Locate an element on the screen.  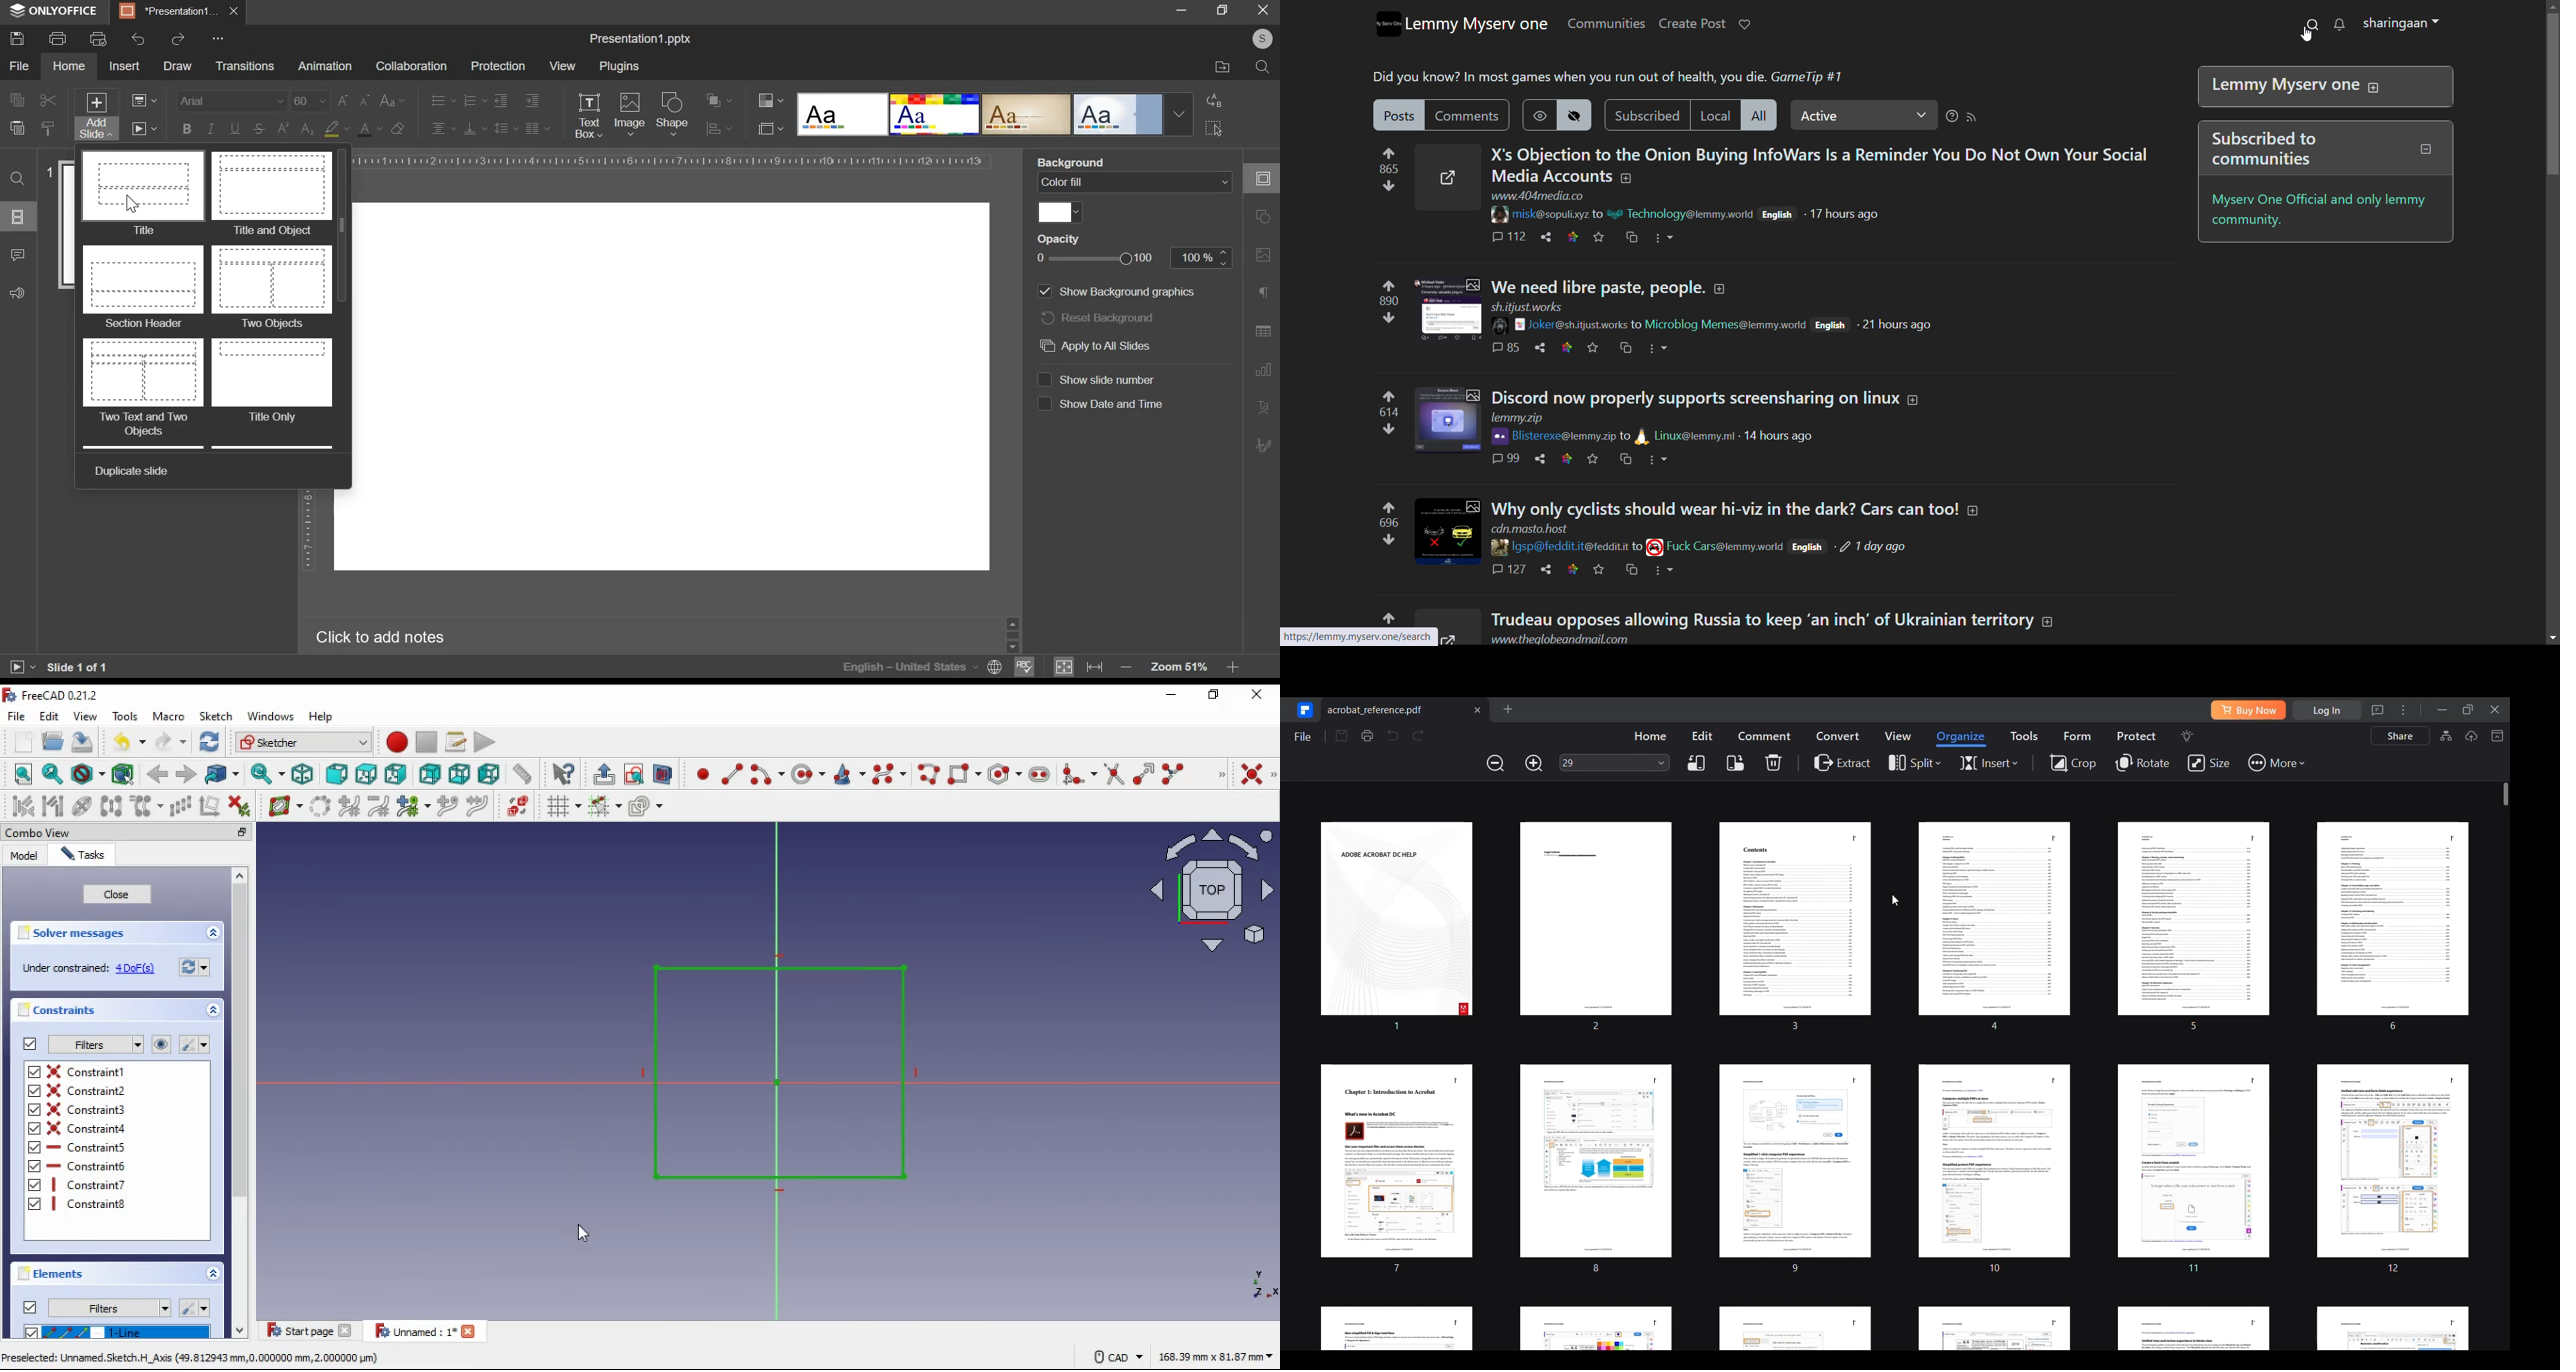
more is located at coordinates (1659, 461).